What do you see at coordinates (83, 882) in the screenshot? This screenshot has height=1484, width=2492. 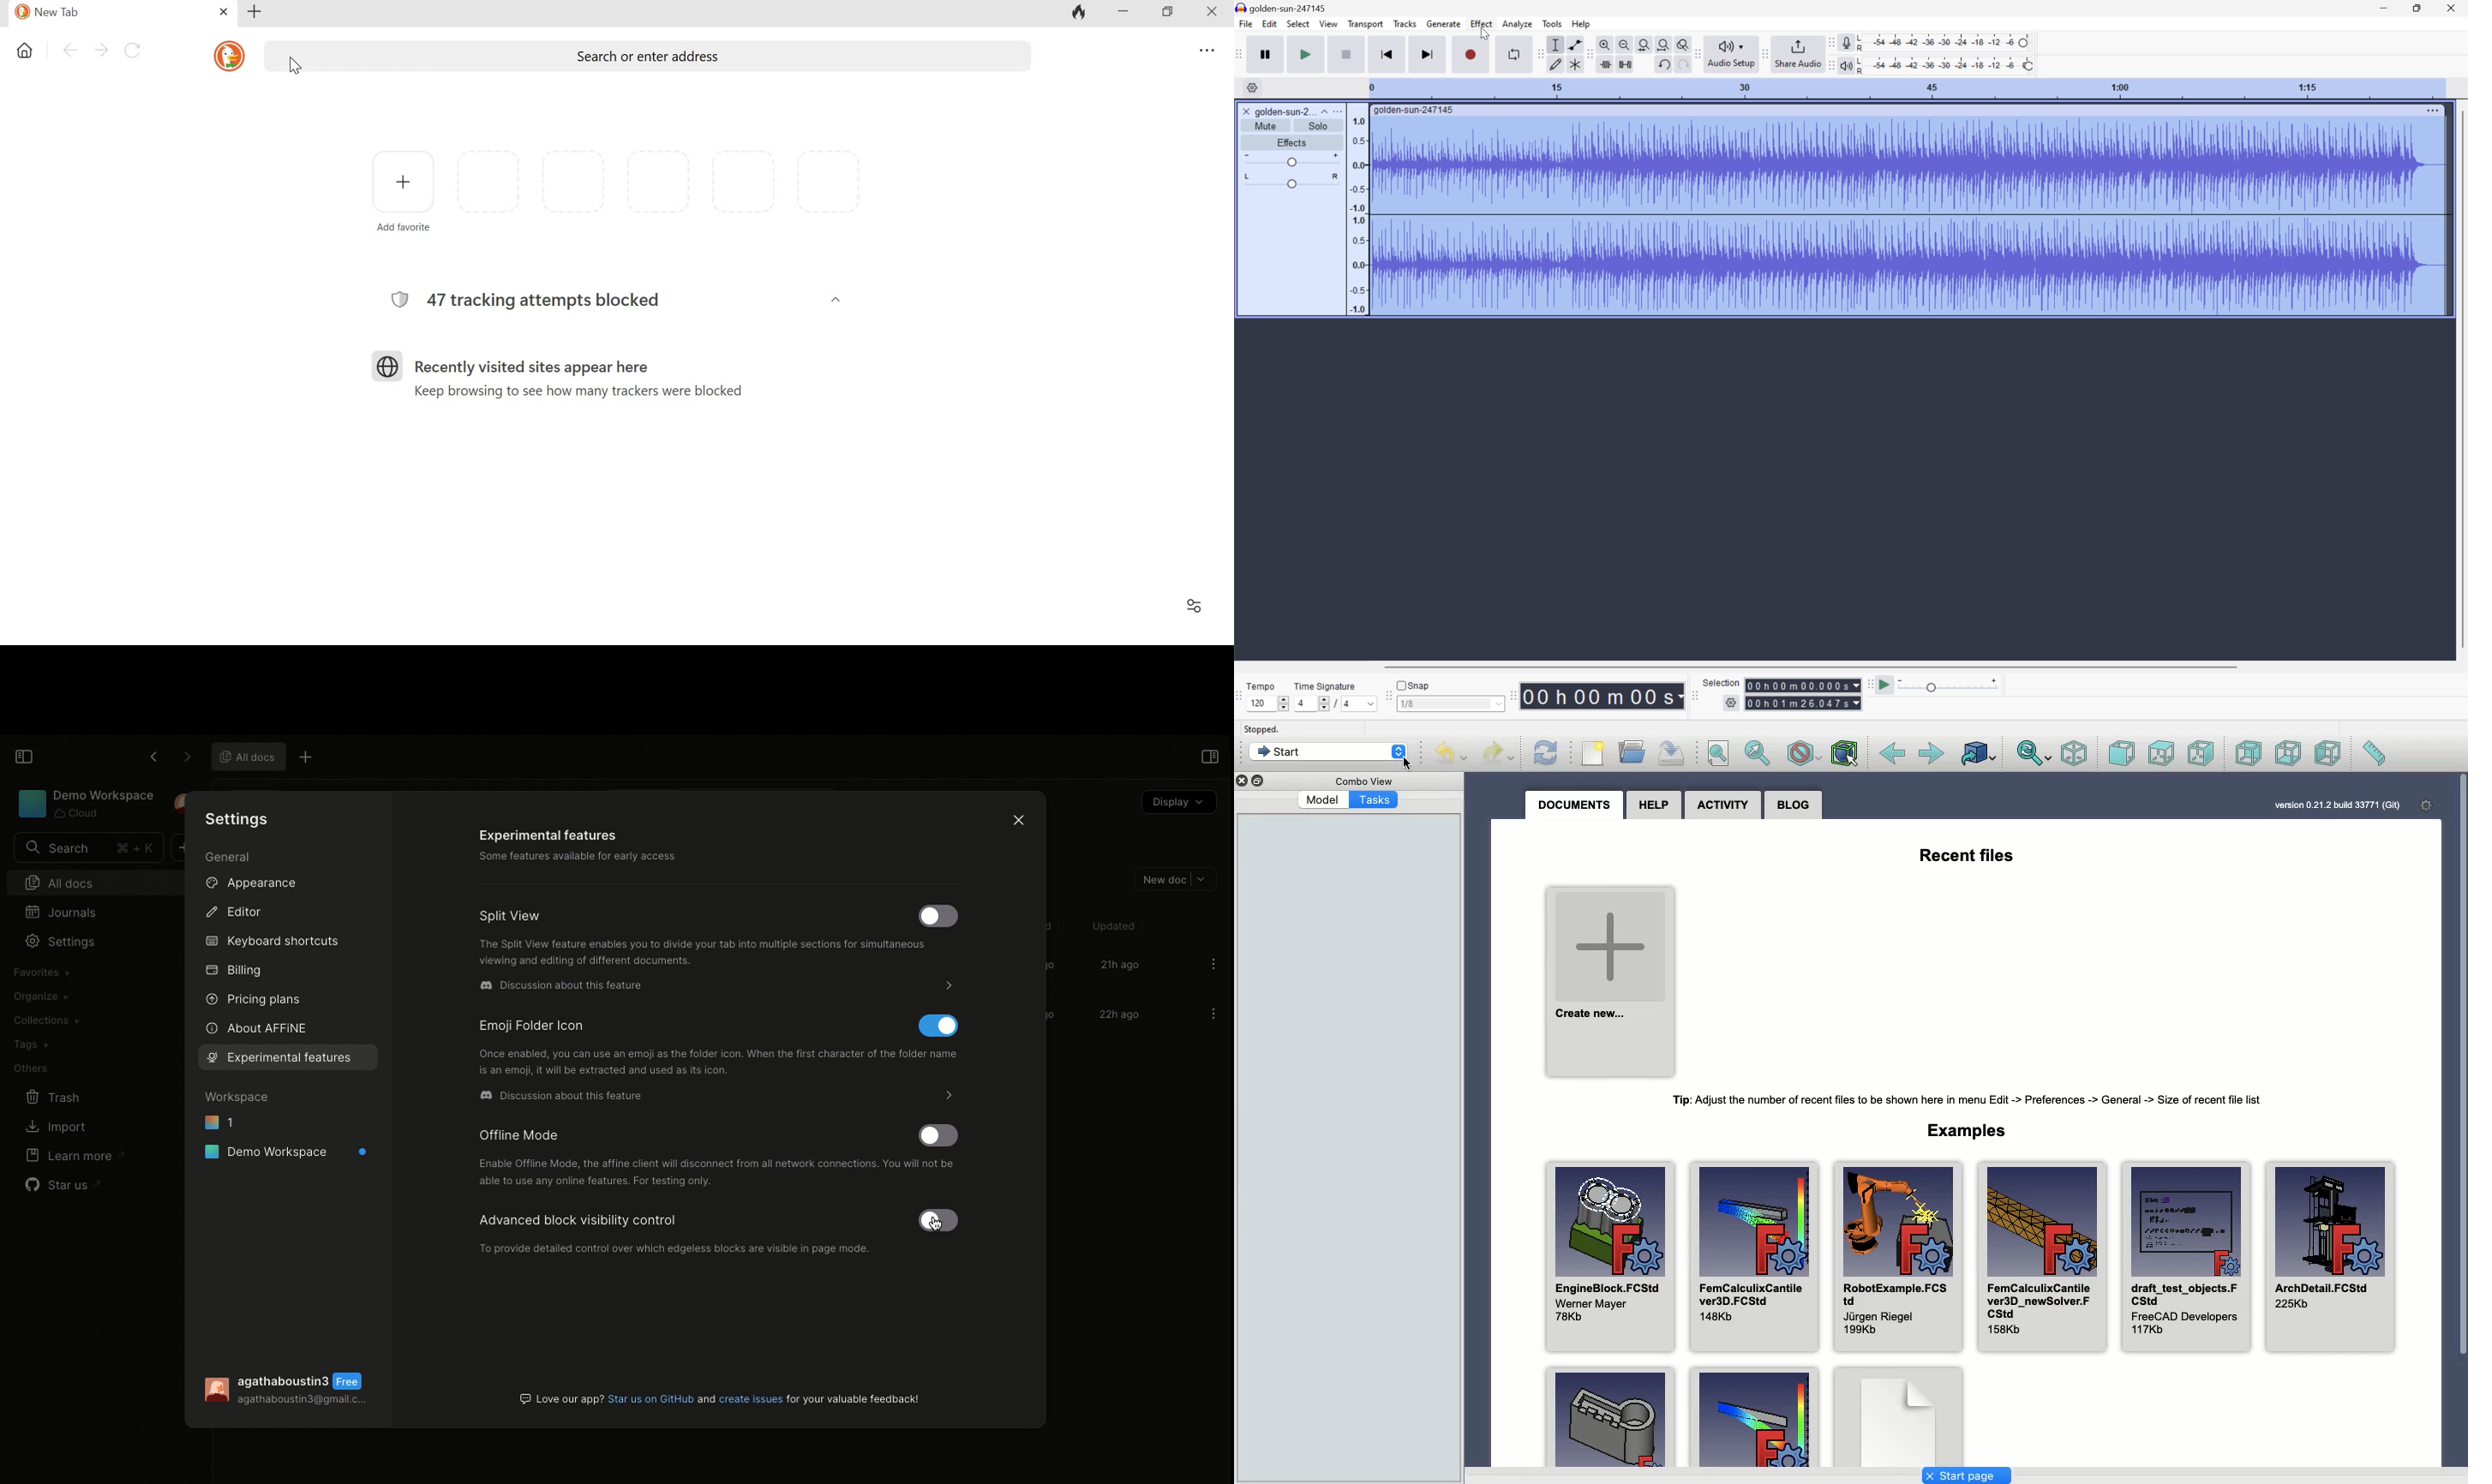 I see `All docs` at bounding box center [83, 882].